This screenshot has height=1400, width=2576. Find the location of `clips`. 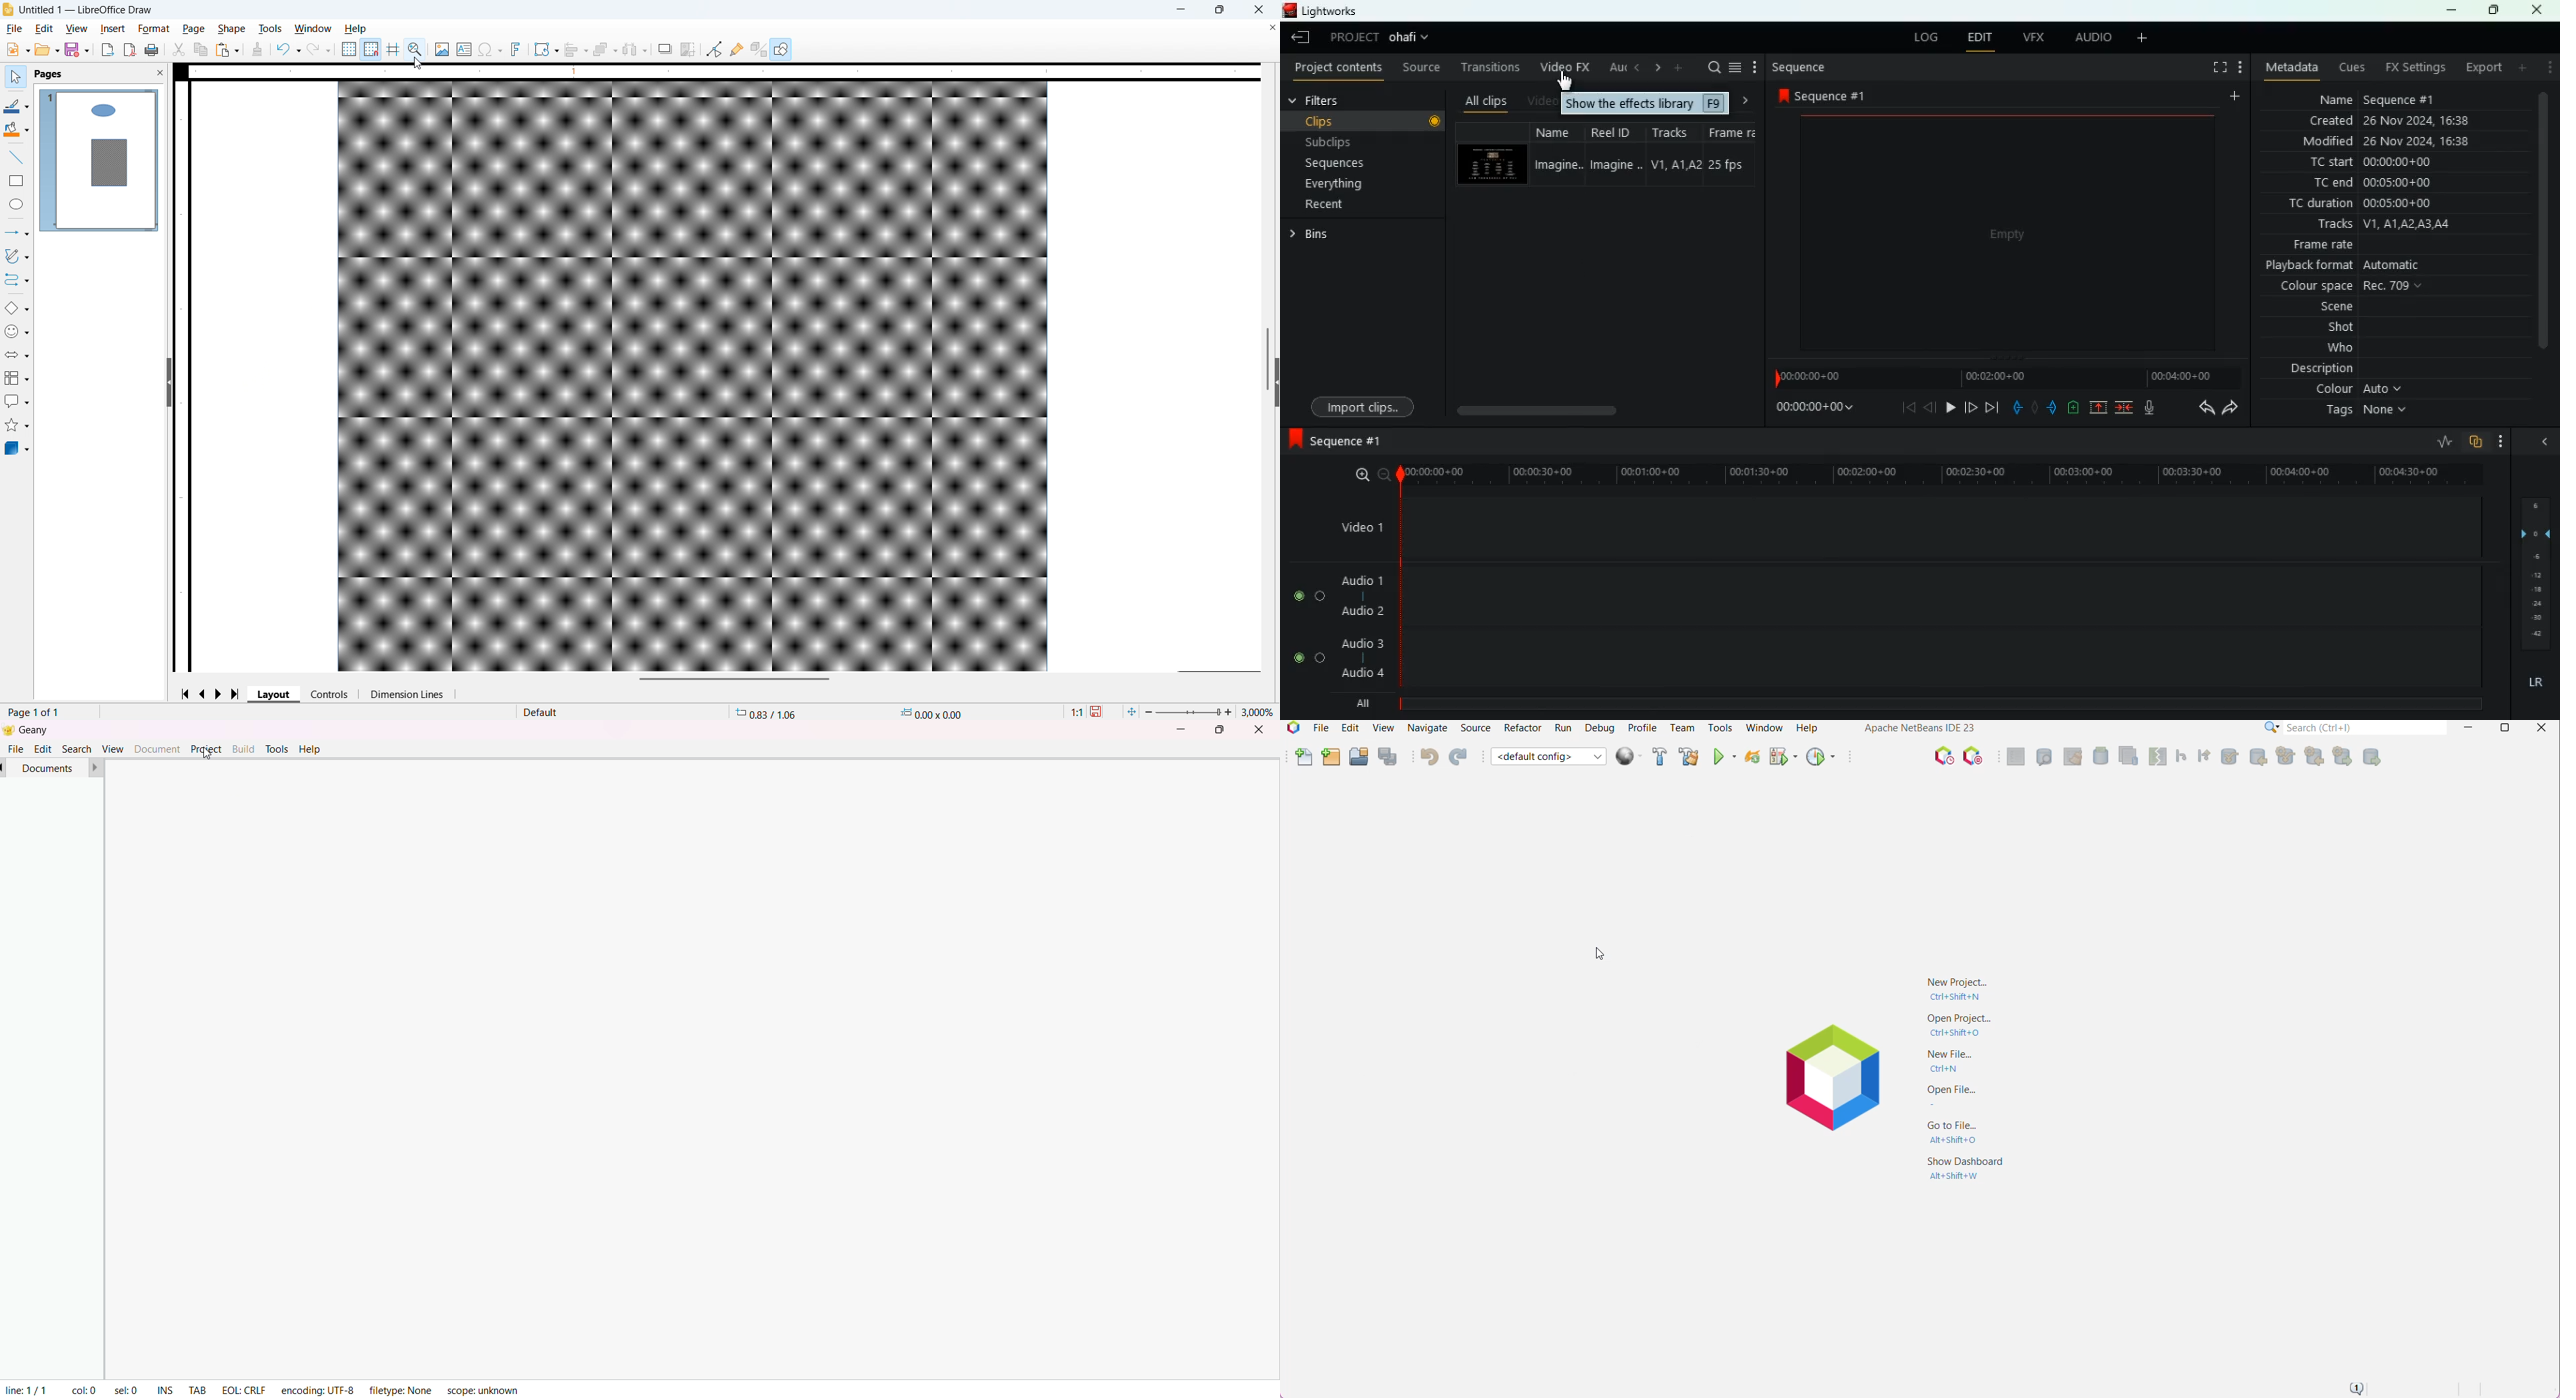

clips is located at coordinates (1366, 122).